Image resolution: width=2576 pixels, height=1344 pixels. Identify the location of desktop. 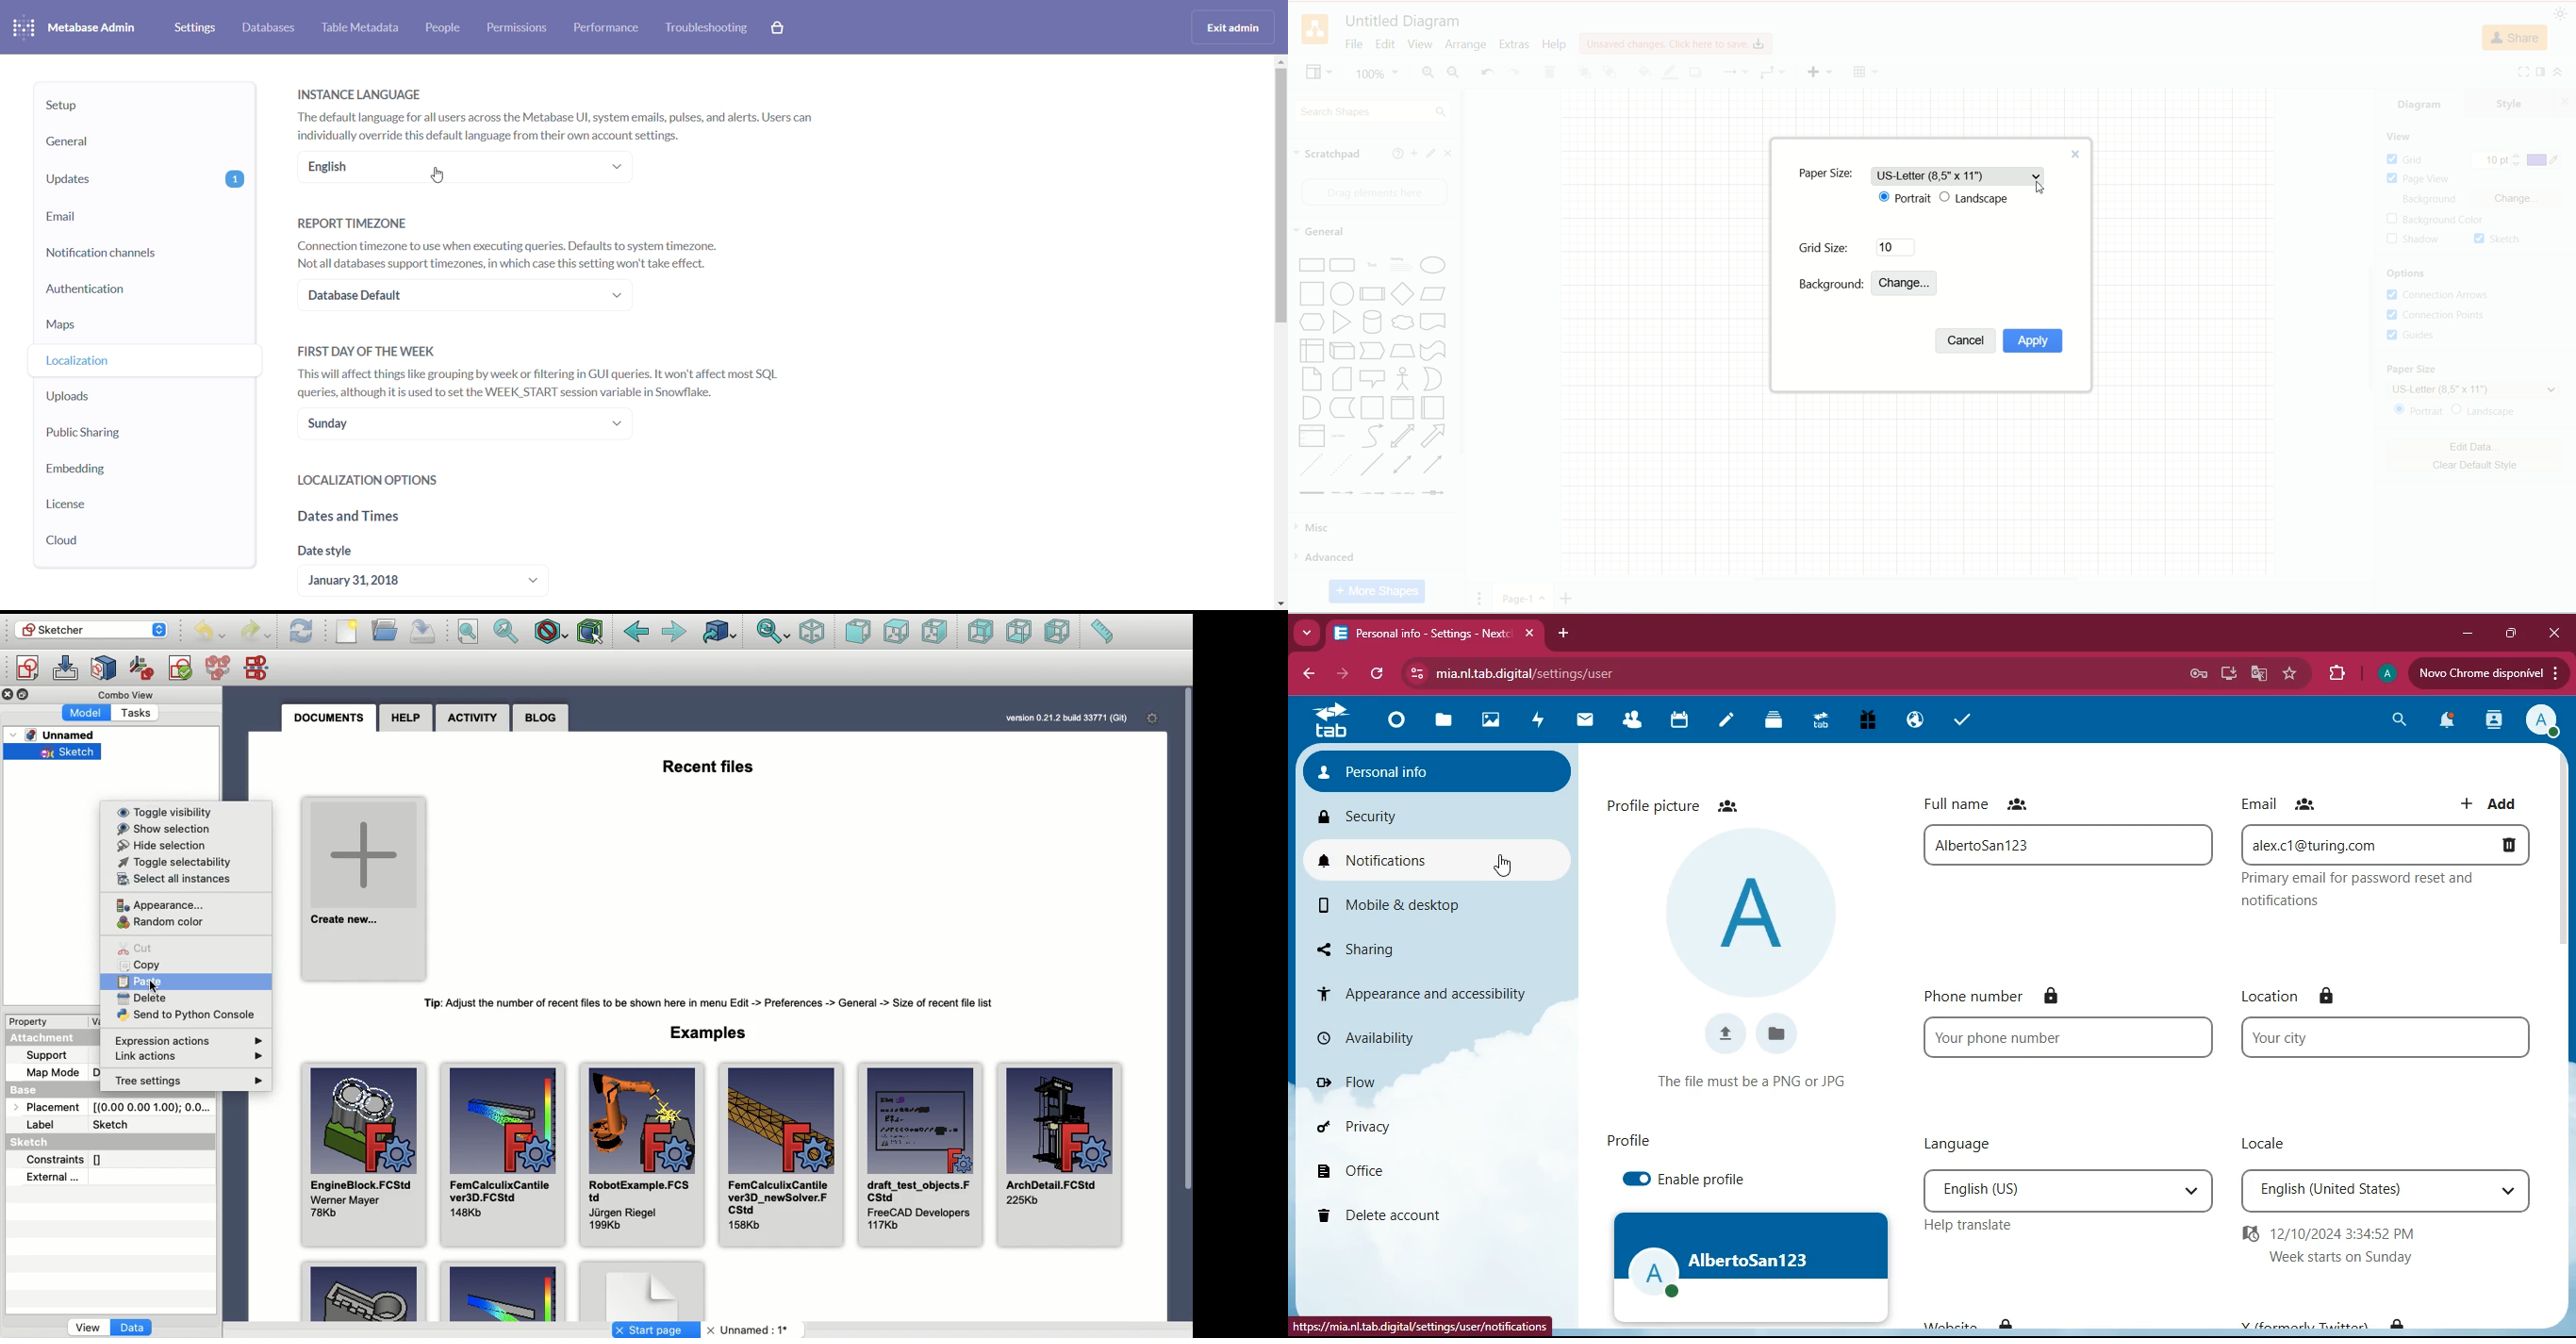
(2223, 674).